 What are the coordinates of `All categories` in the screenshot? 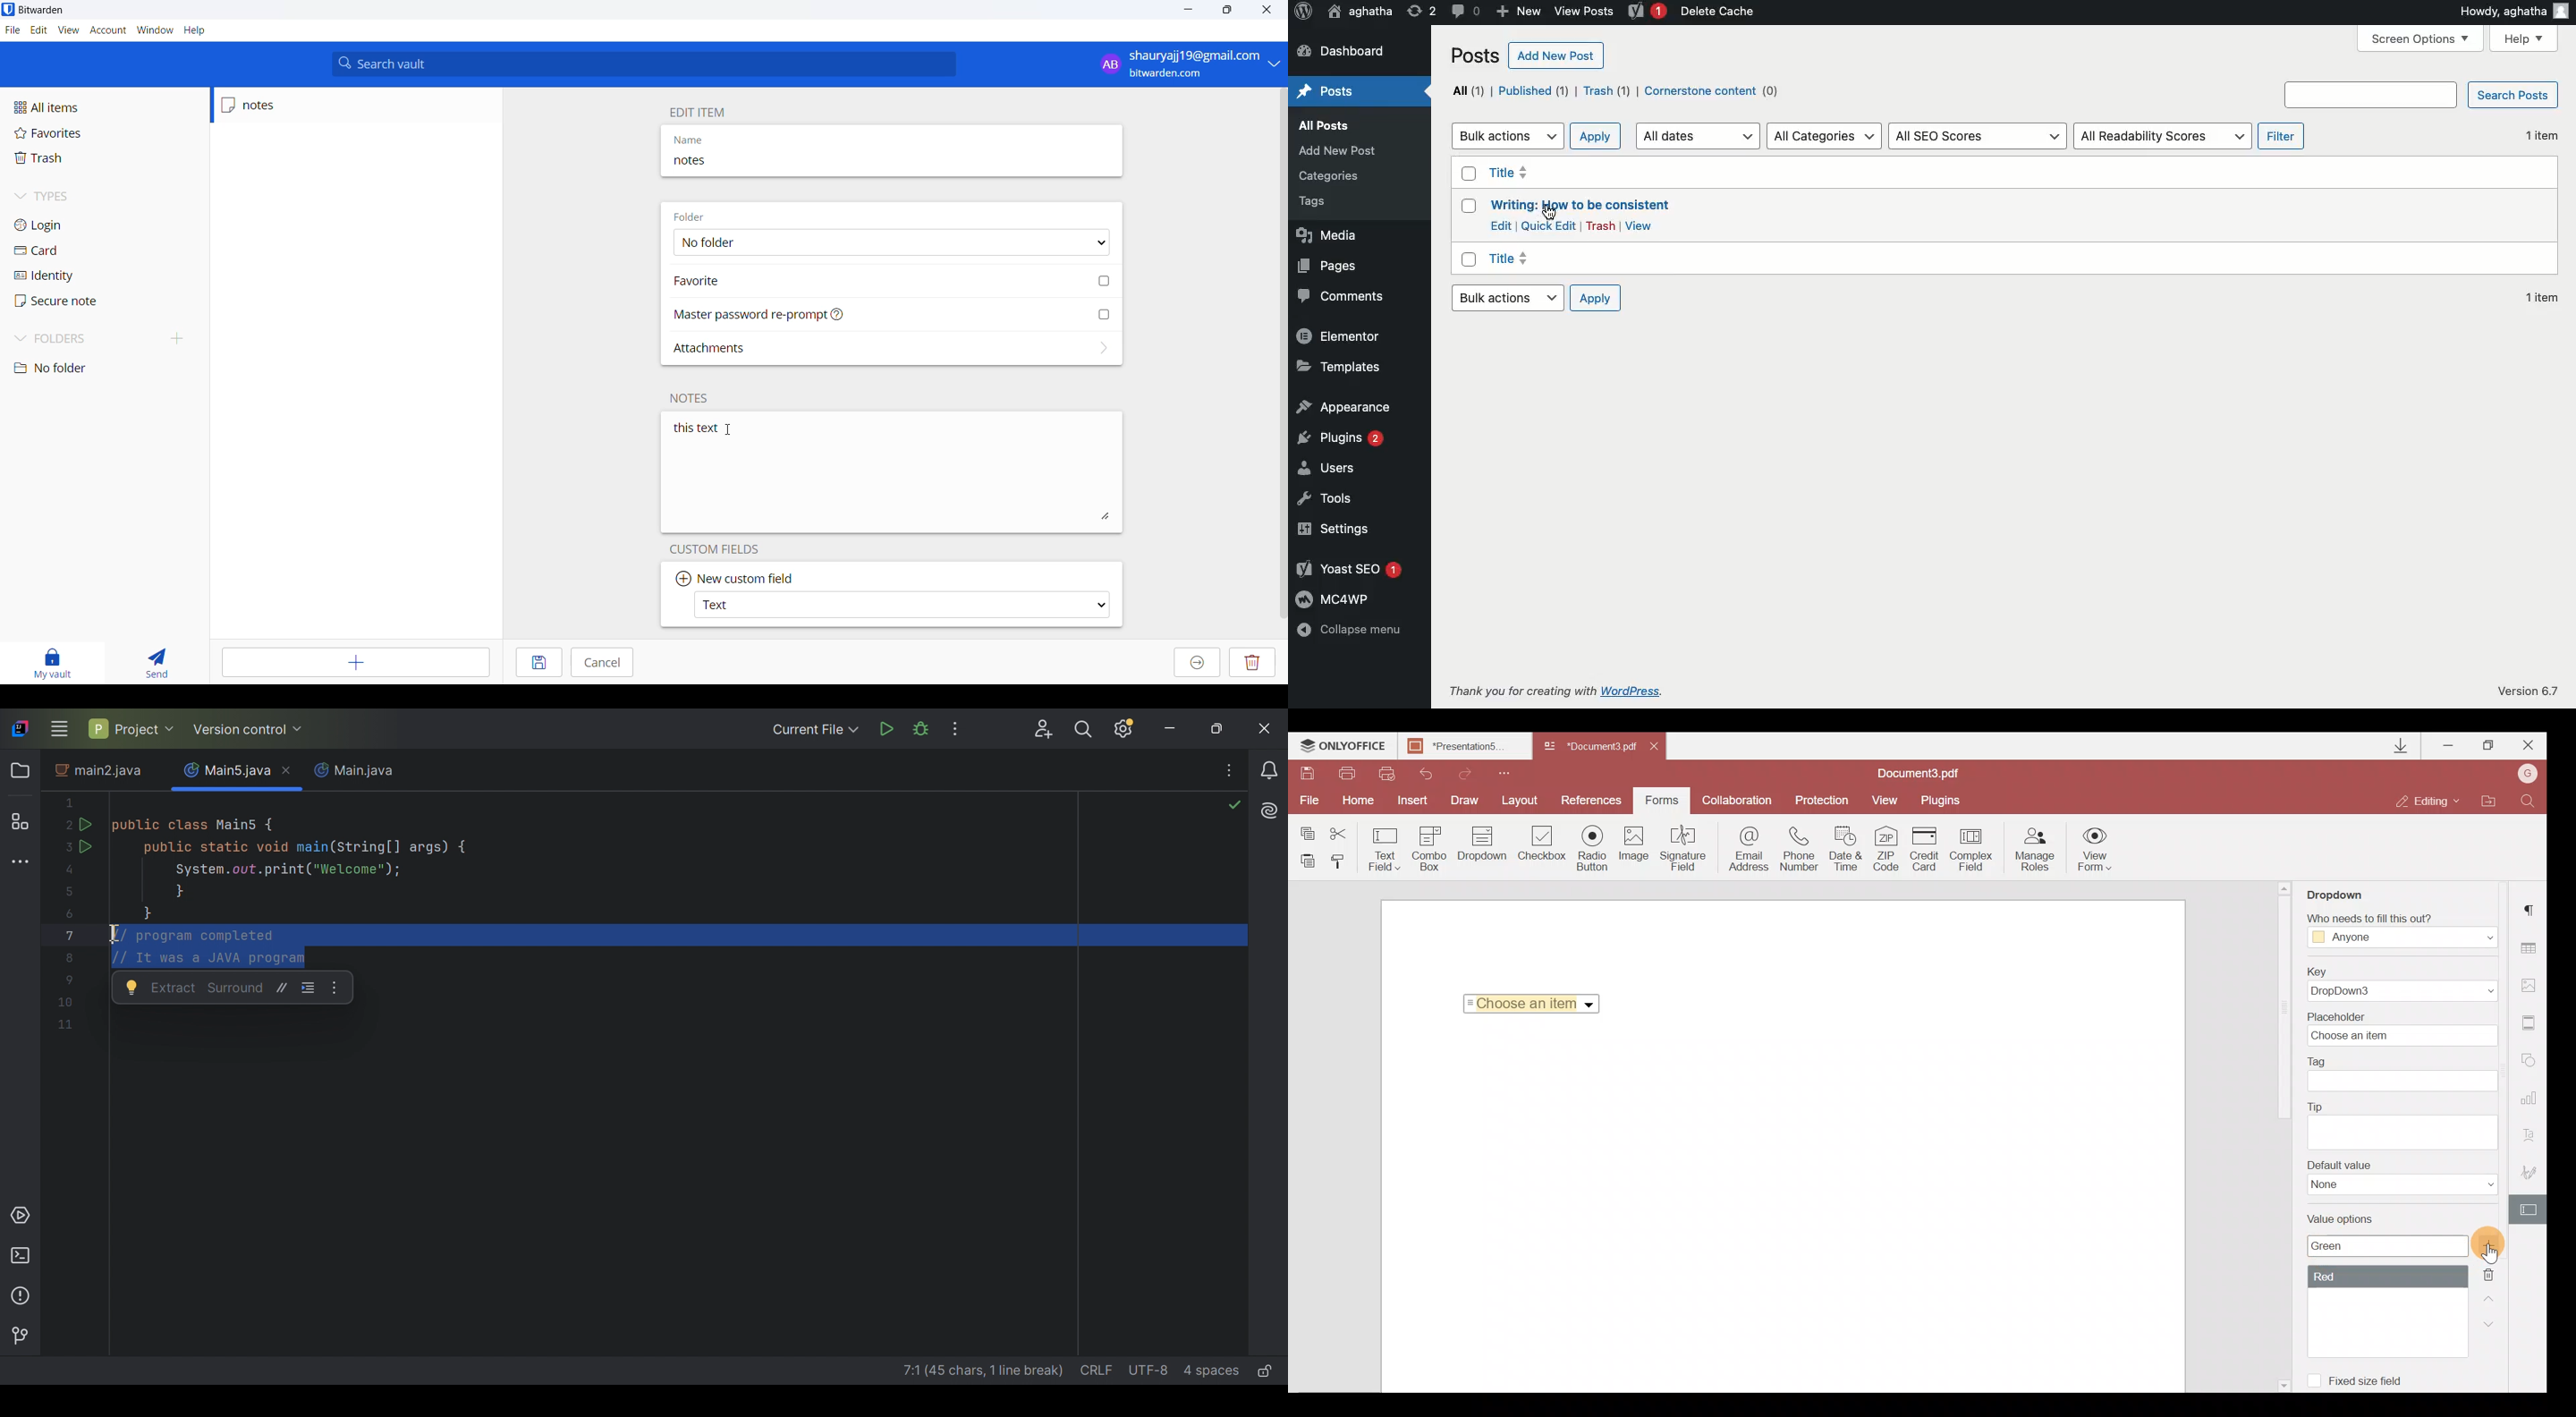 It's located at (1825, 136).